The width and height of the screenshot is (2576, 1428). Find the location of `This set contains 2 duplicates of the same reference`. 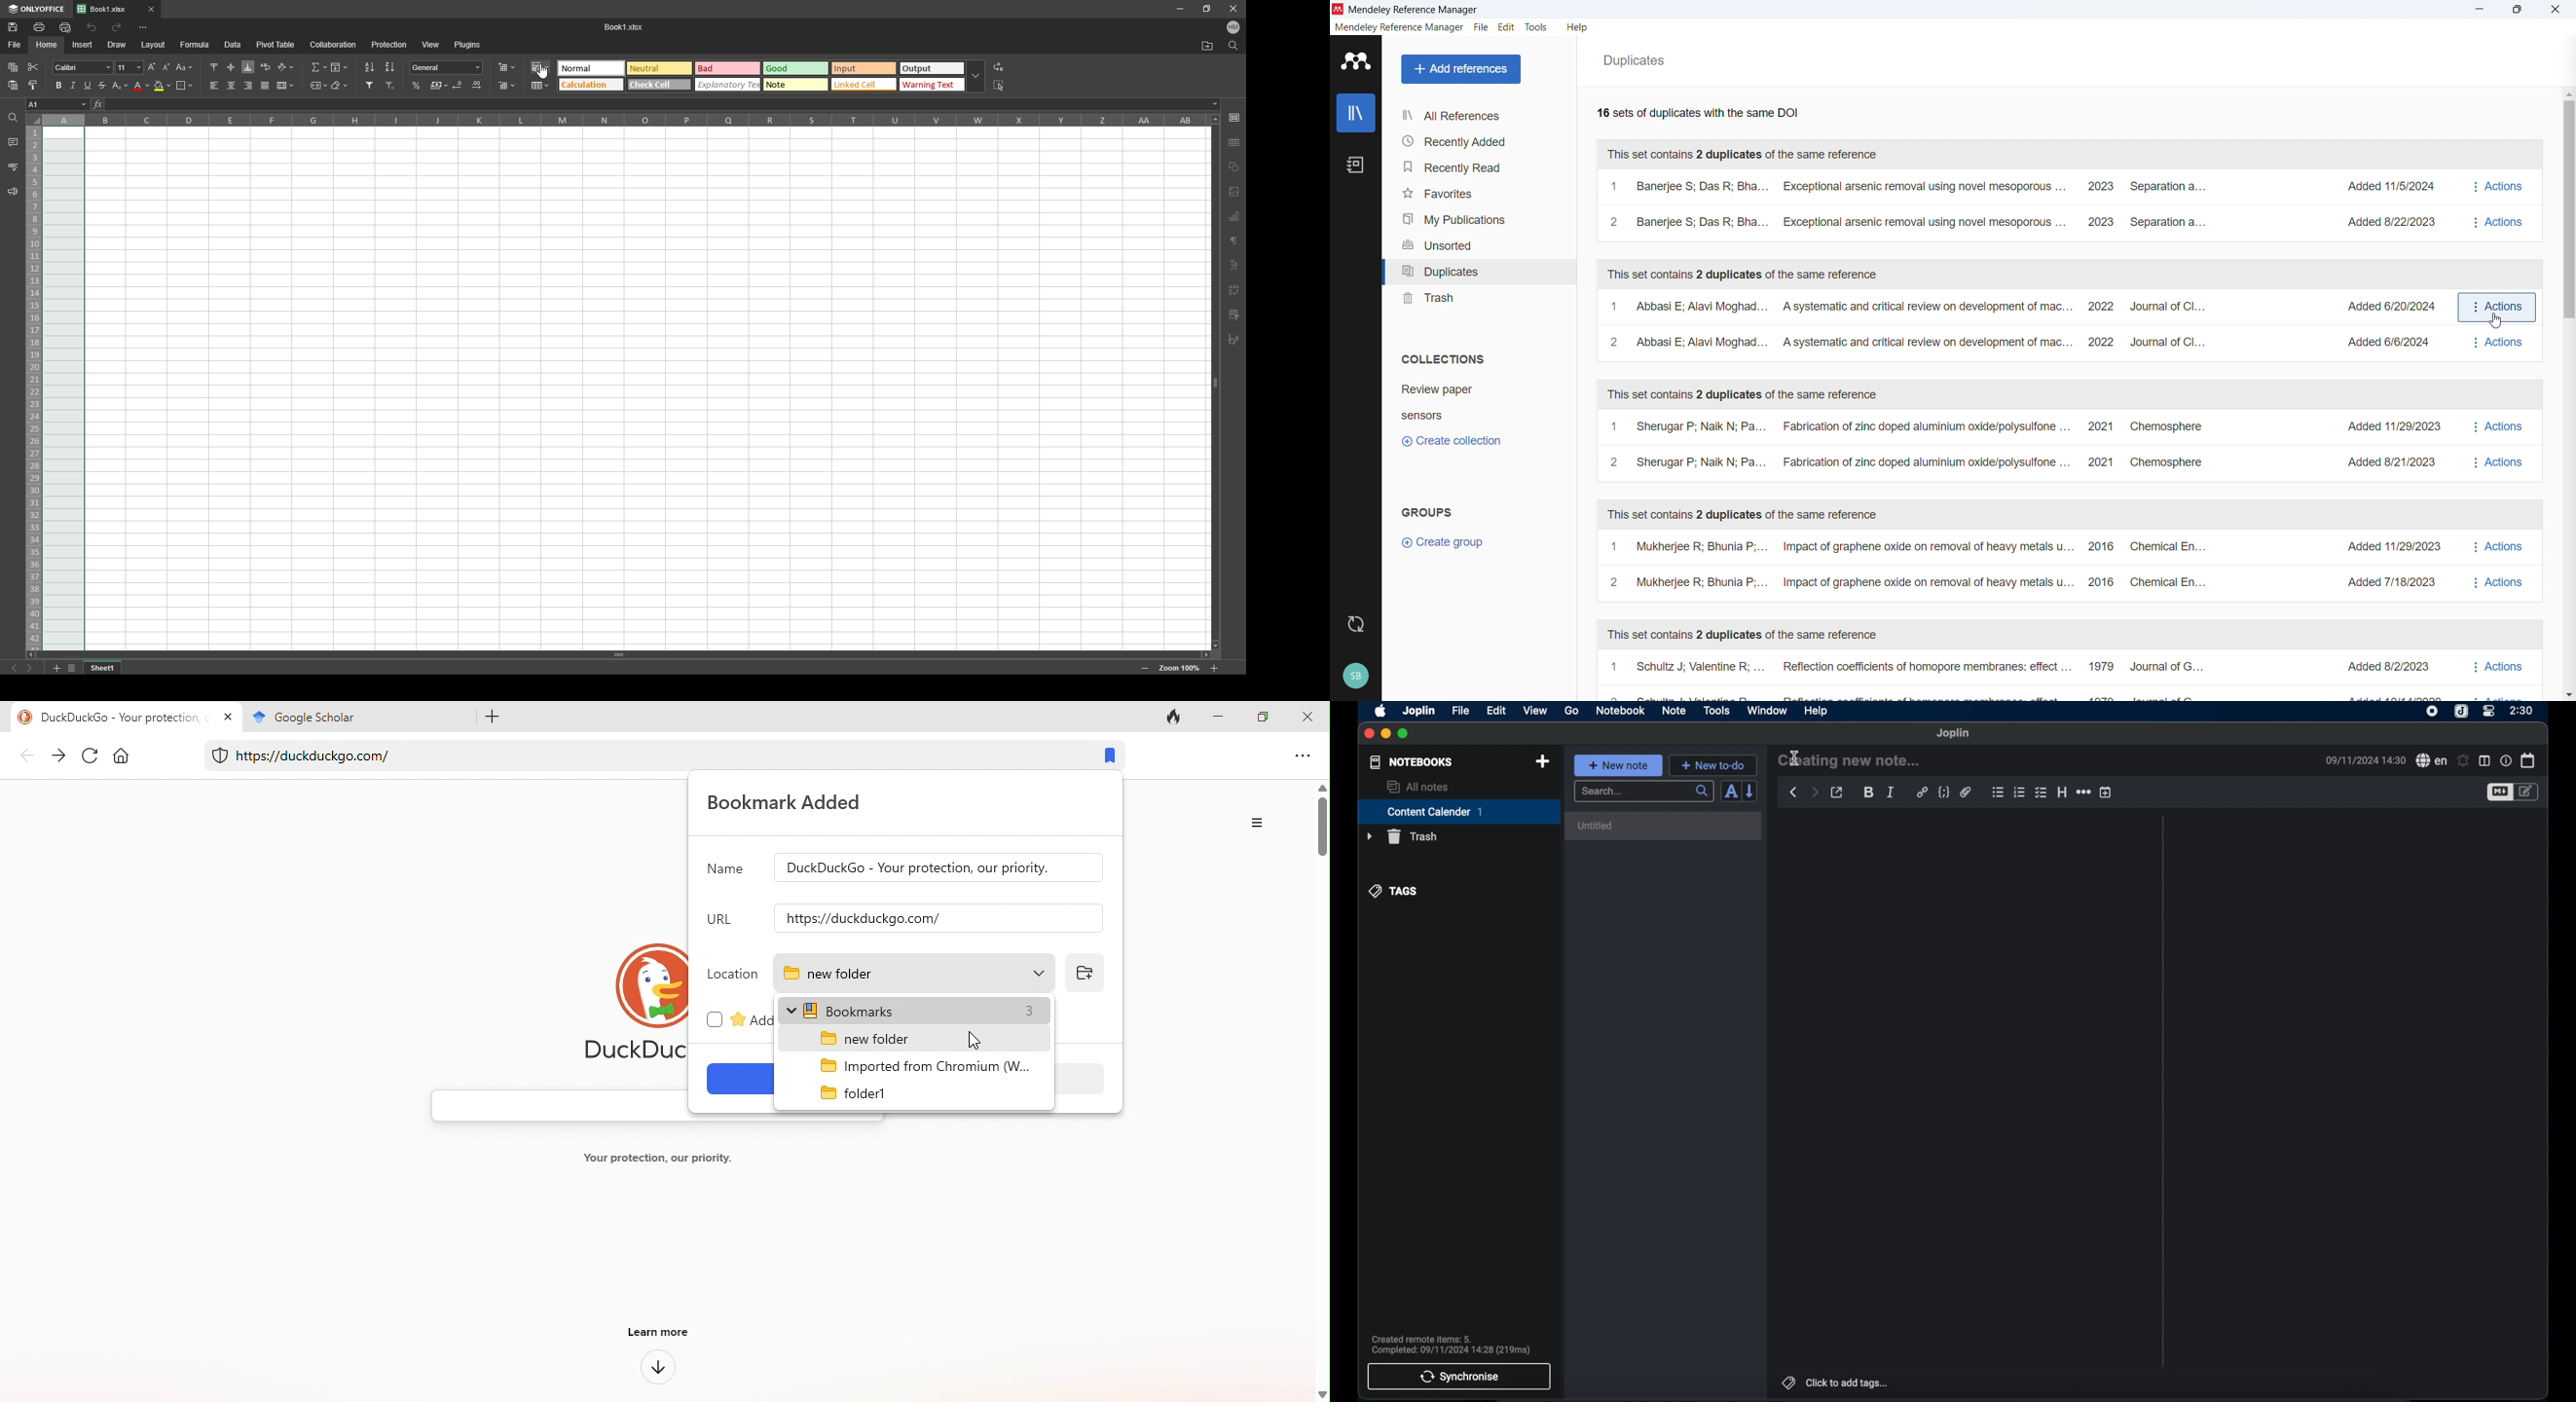

This set contains 2 duplicates of the same reference is located at coordinates (1745, 514).